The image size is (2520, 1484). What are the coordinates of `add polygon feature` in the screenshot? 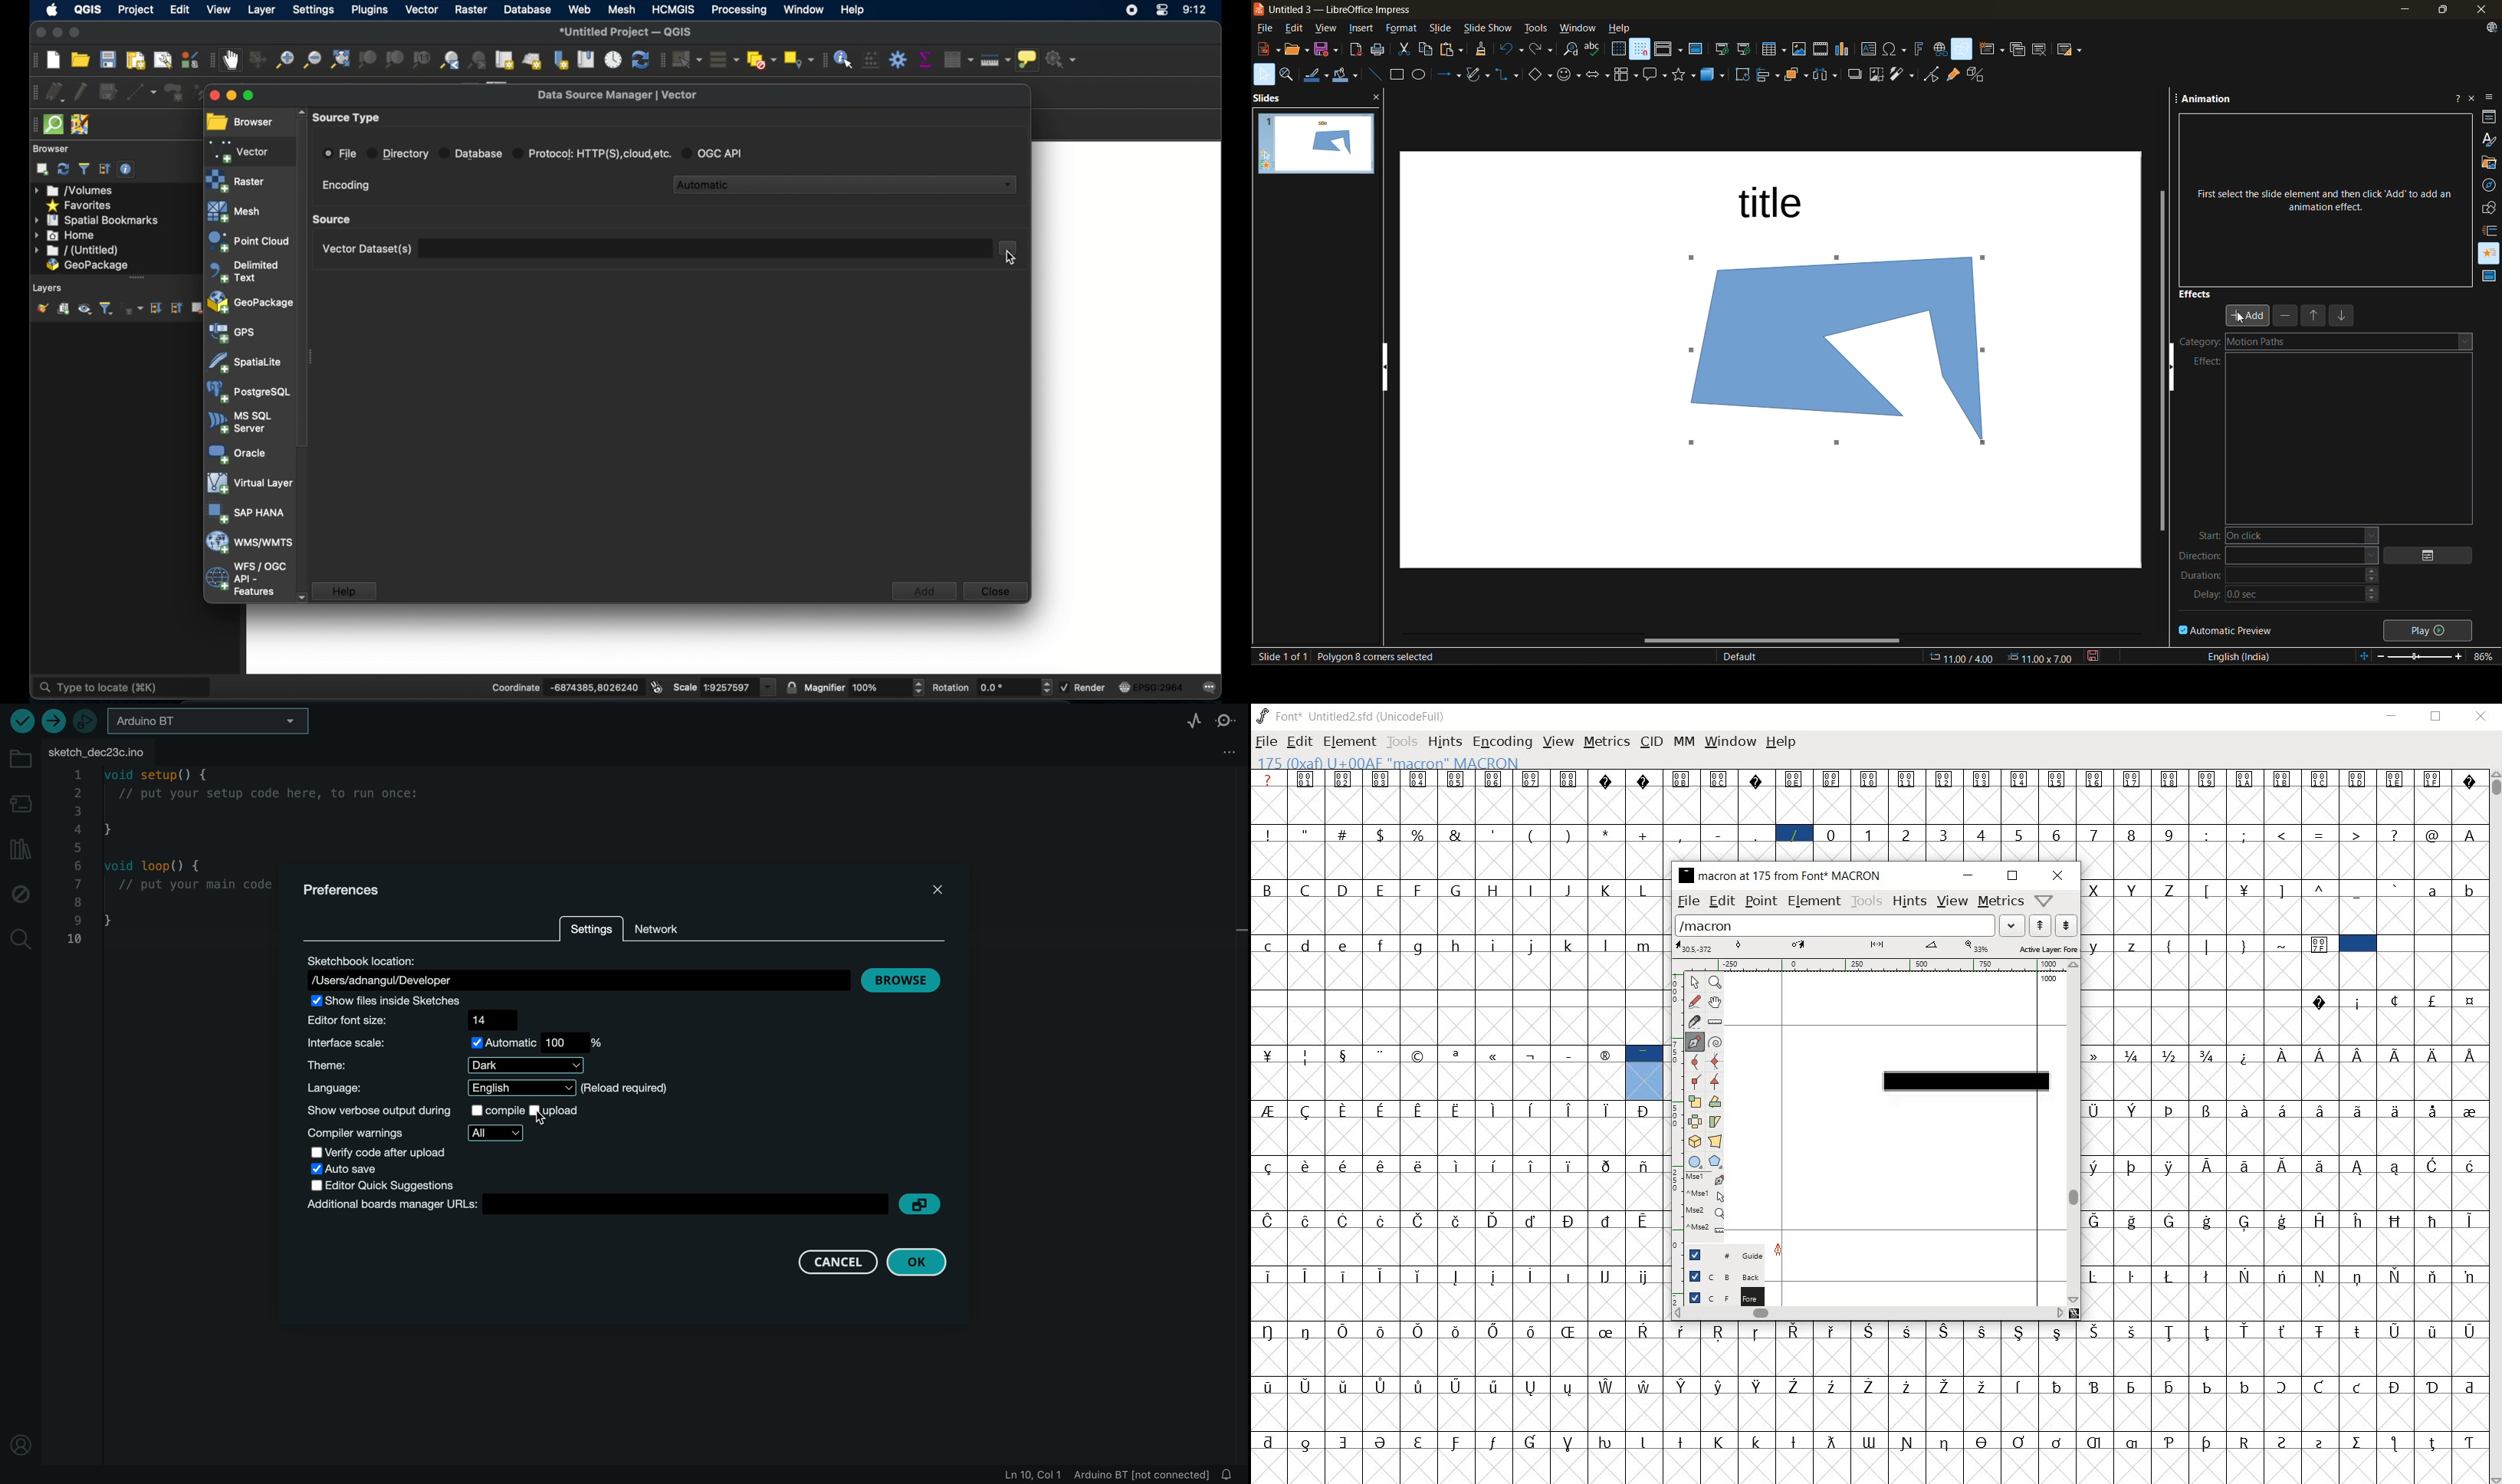 It's located at (171, 91).